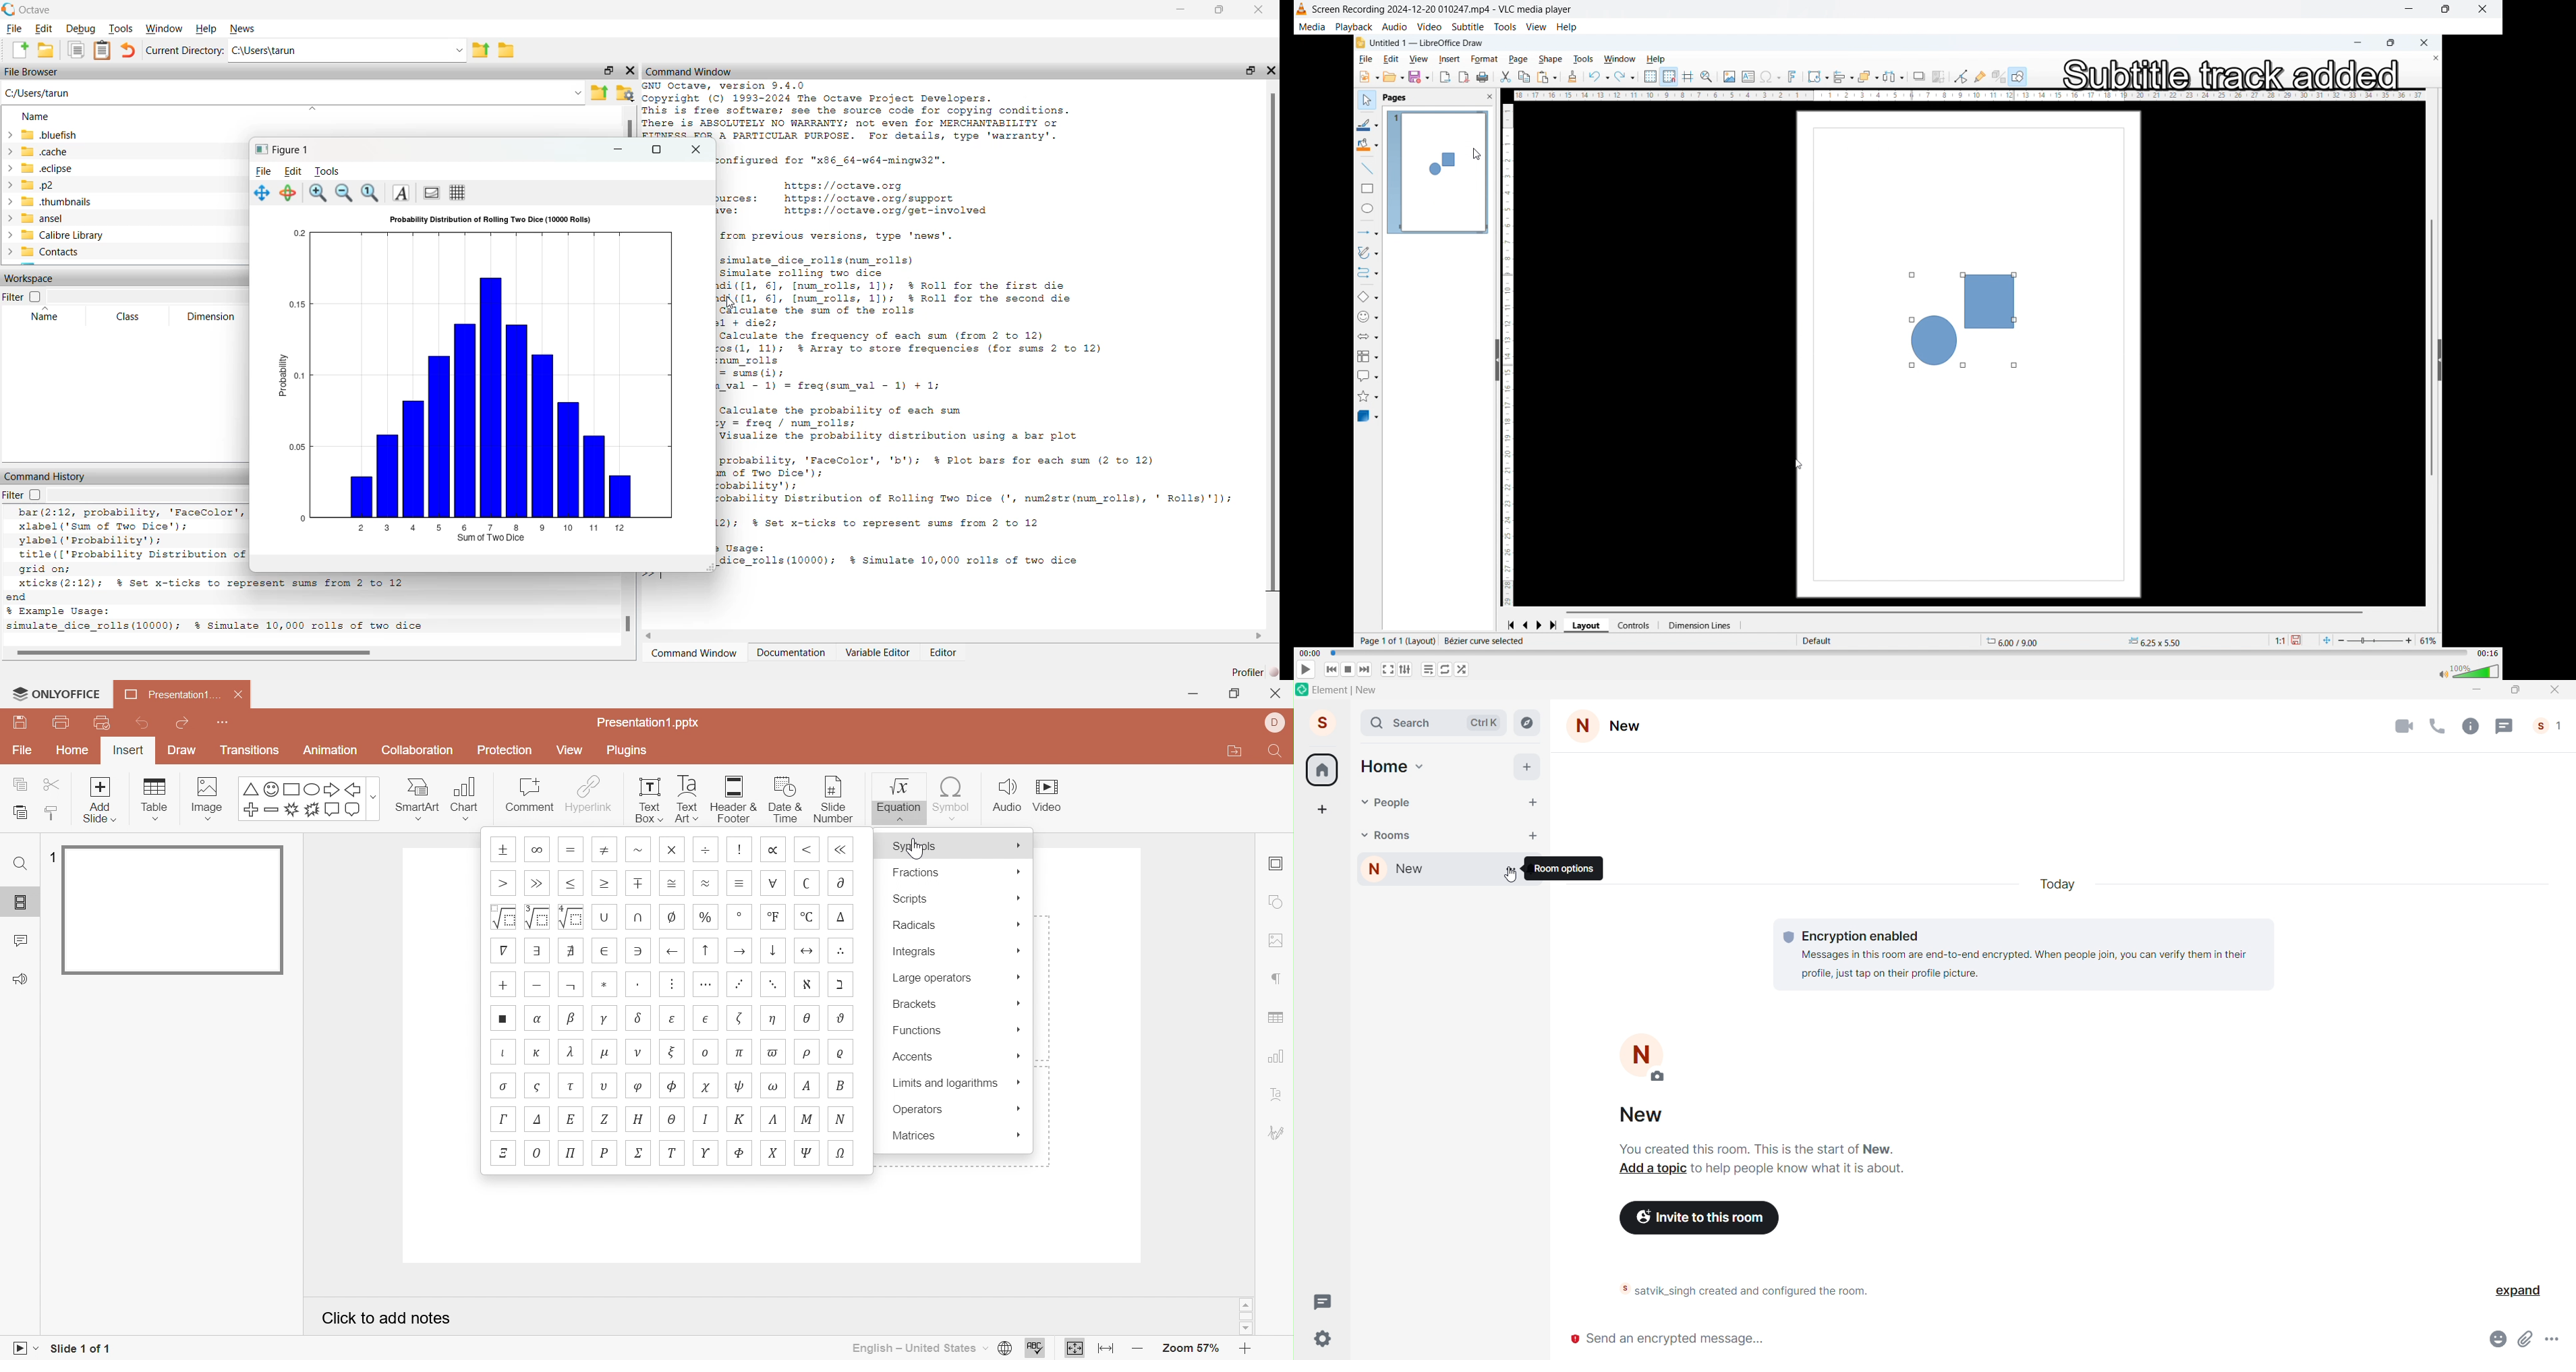  Describe the element at coordinates (1363, 802) in the screenshot. I see `Drop Down` at that location.